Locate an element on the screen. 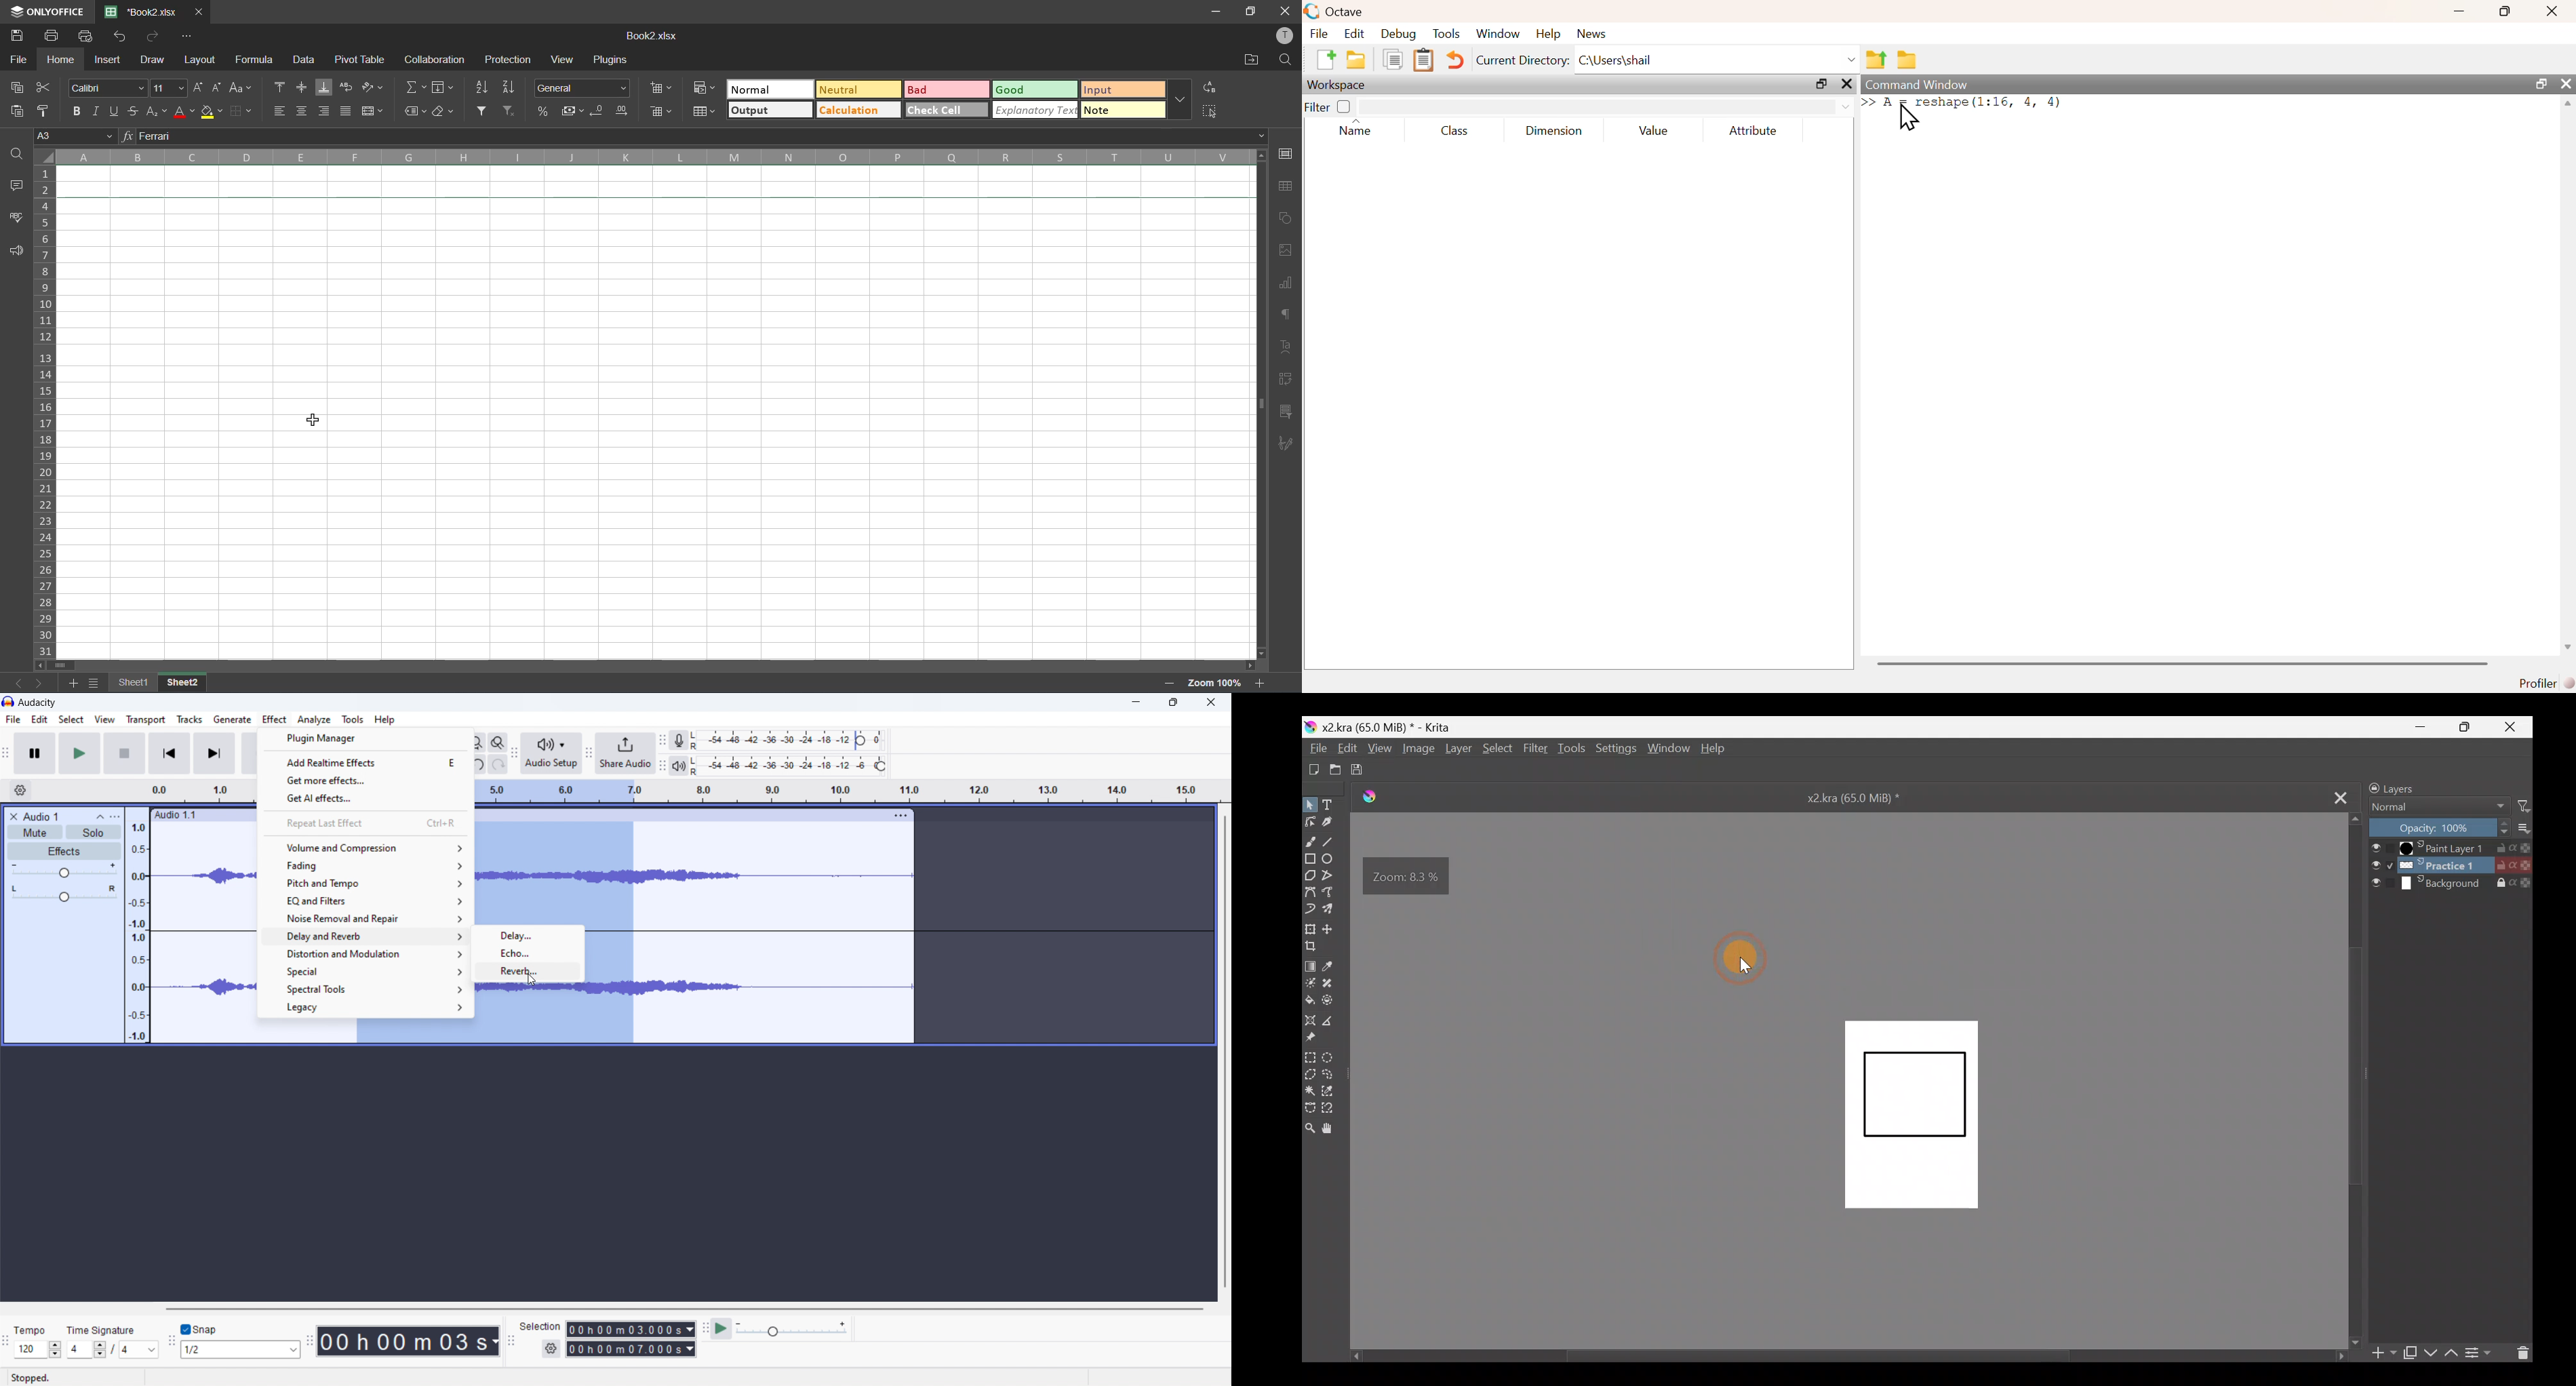 This screenshot has width=2576, height=1400. audacity is located at coordinates (38, 703).